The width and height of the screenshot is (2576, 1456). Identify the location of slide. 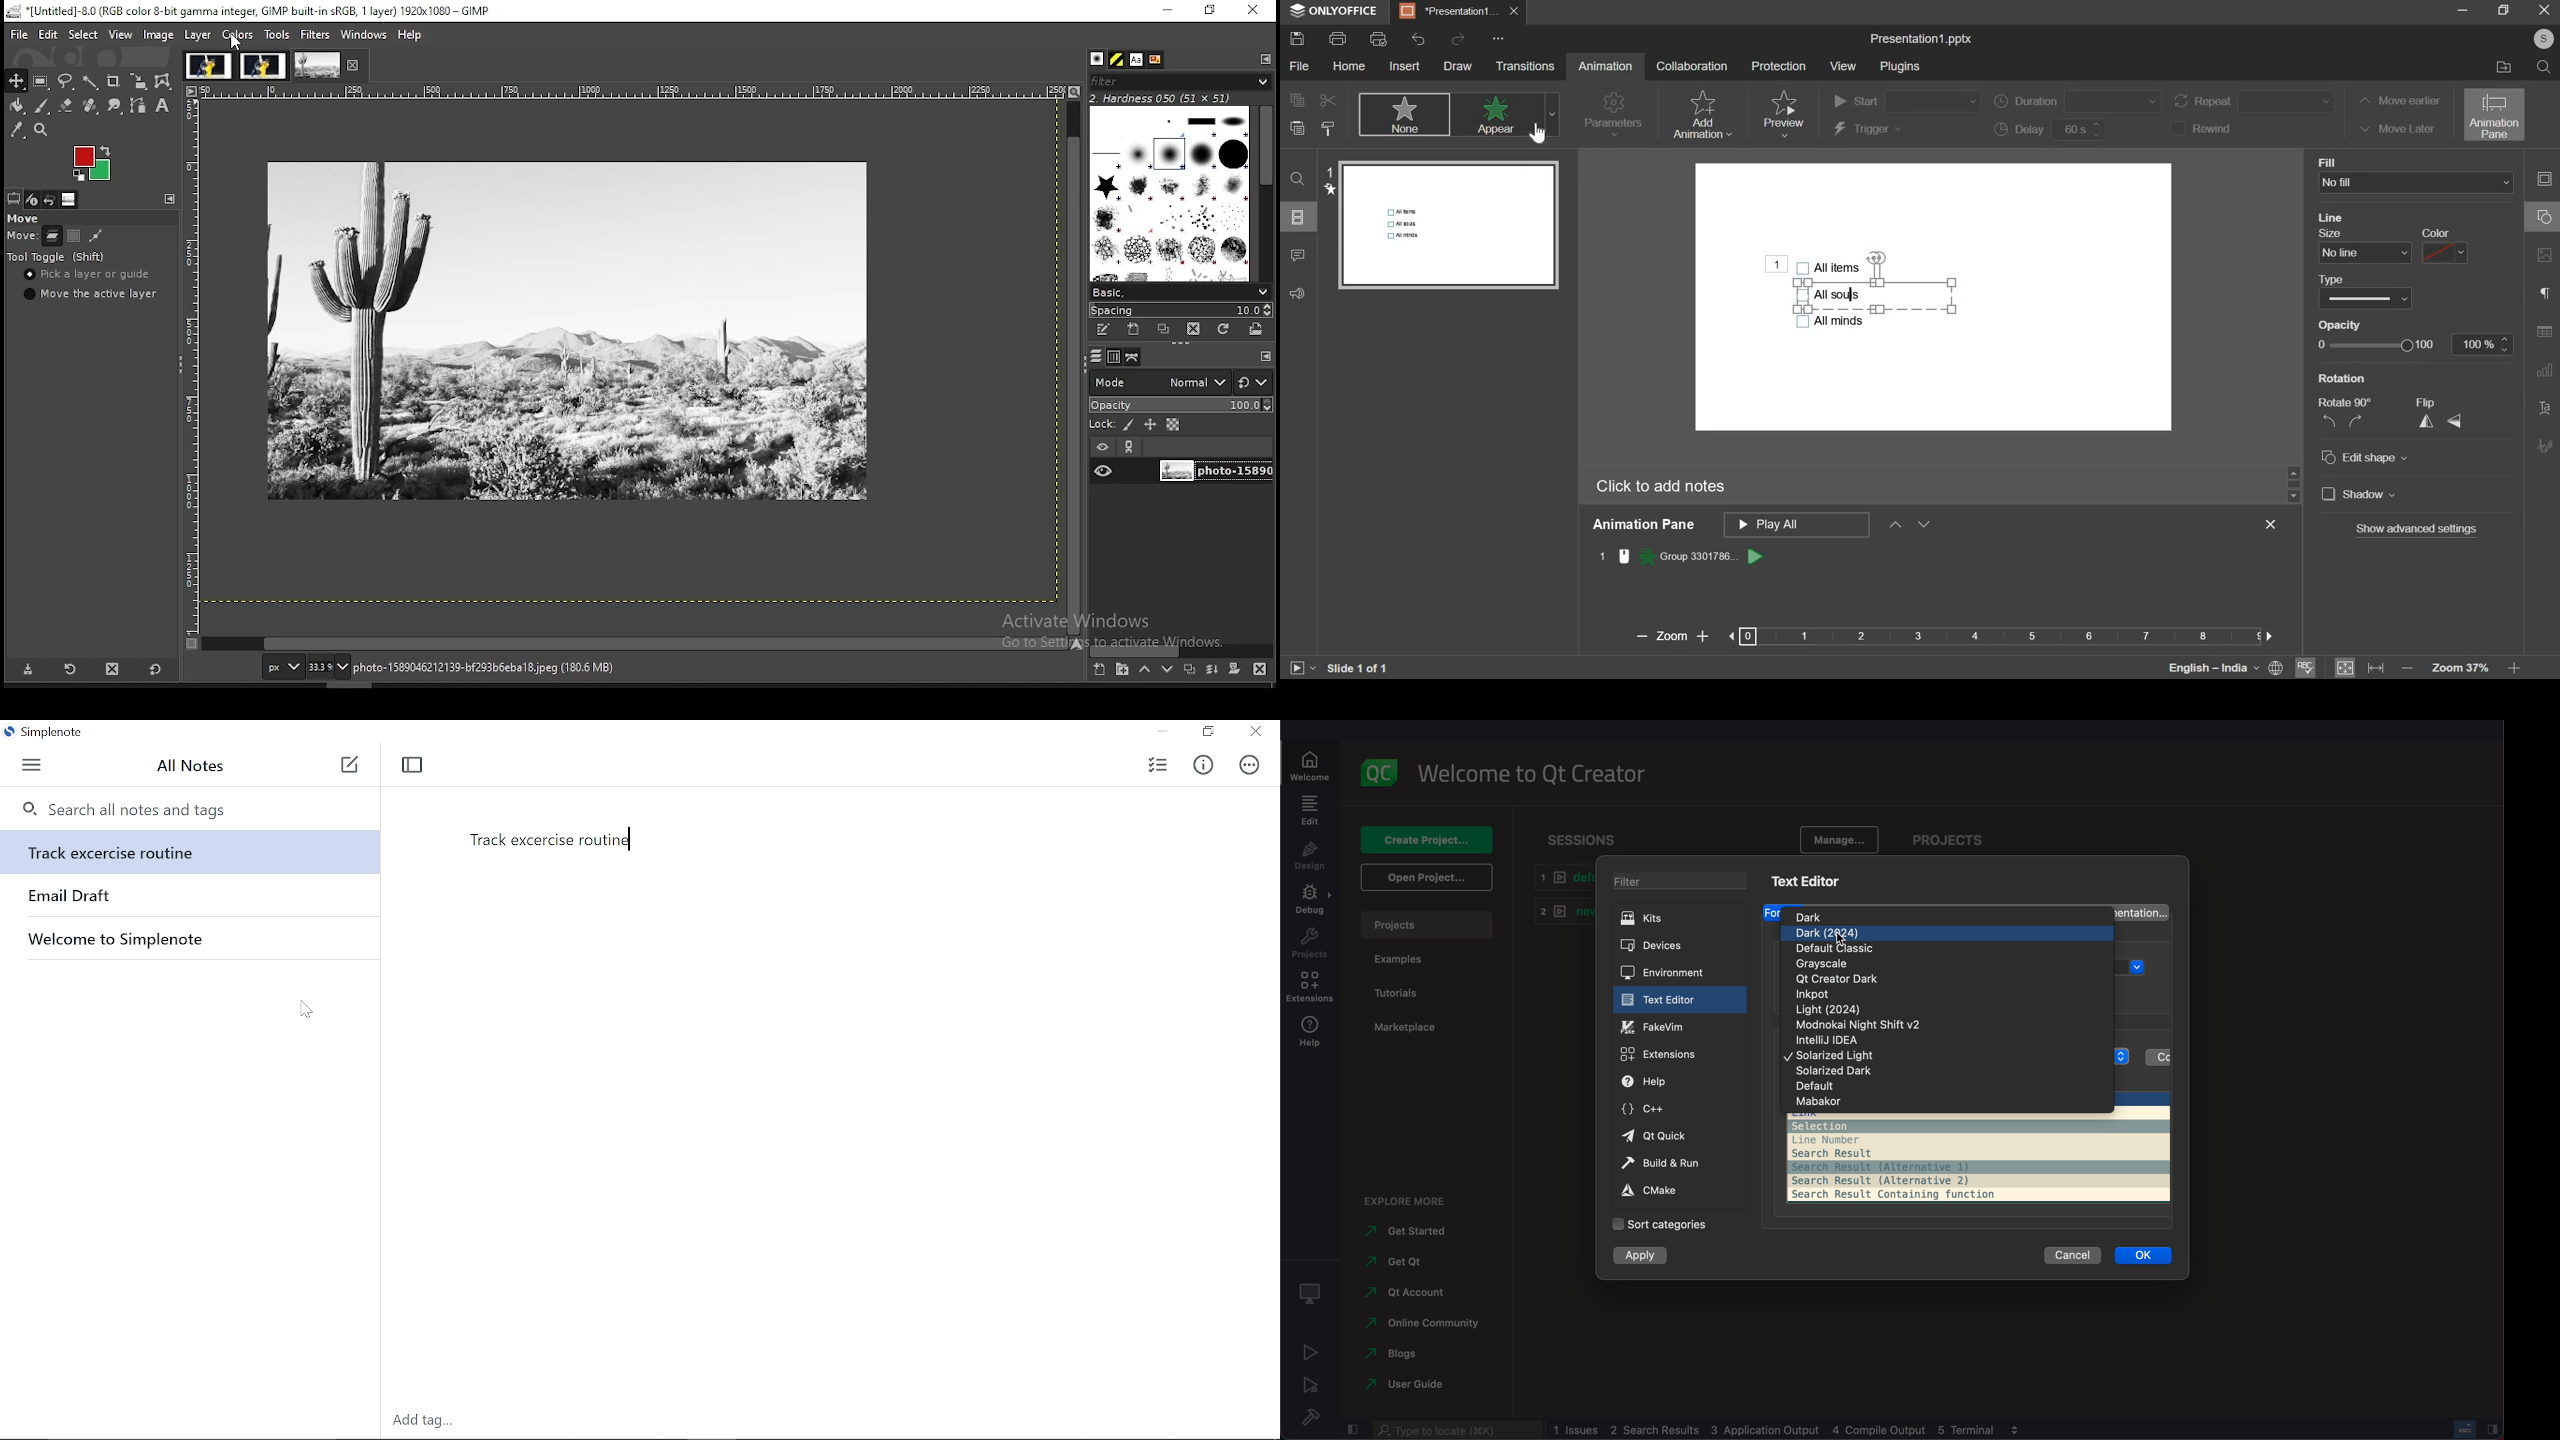
(1299, 217).